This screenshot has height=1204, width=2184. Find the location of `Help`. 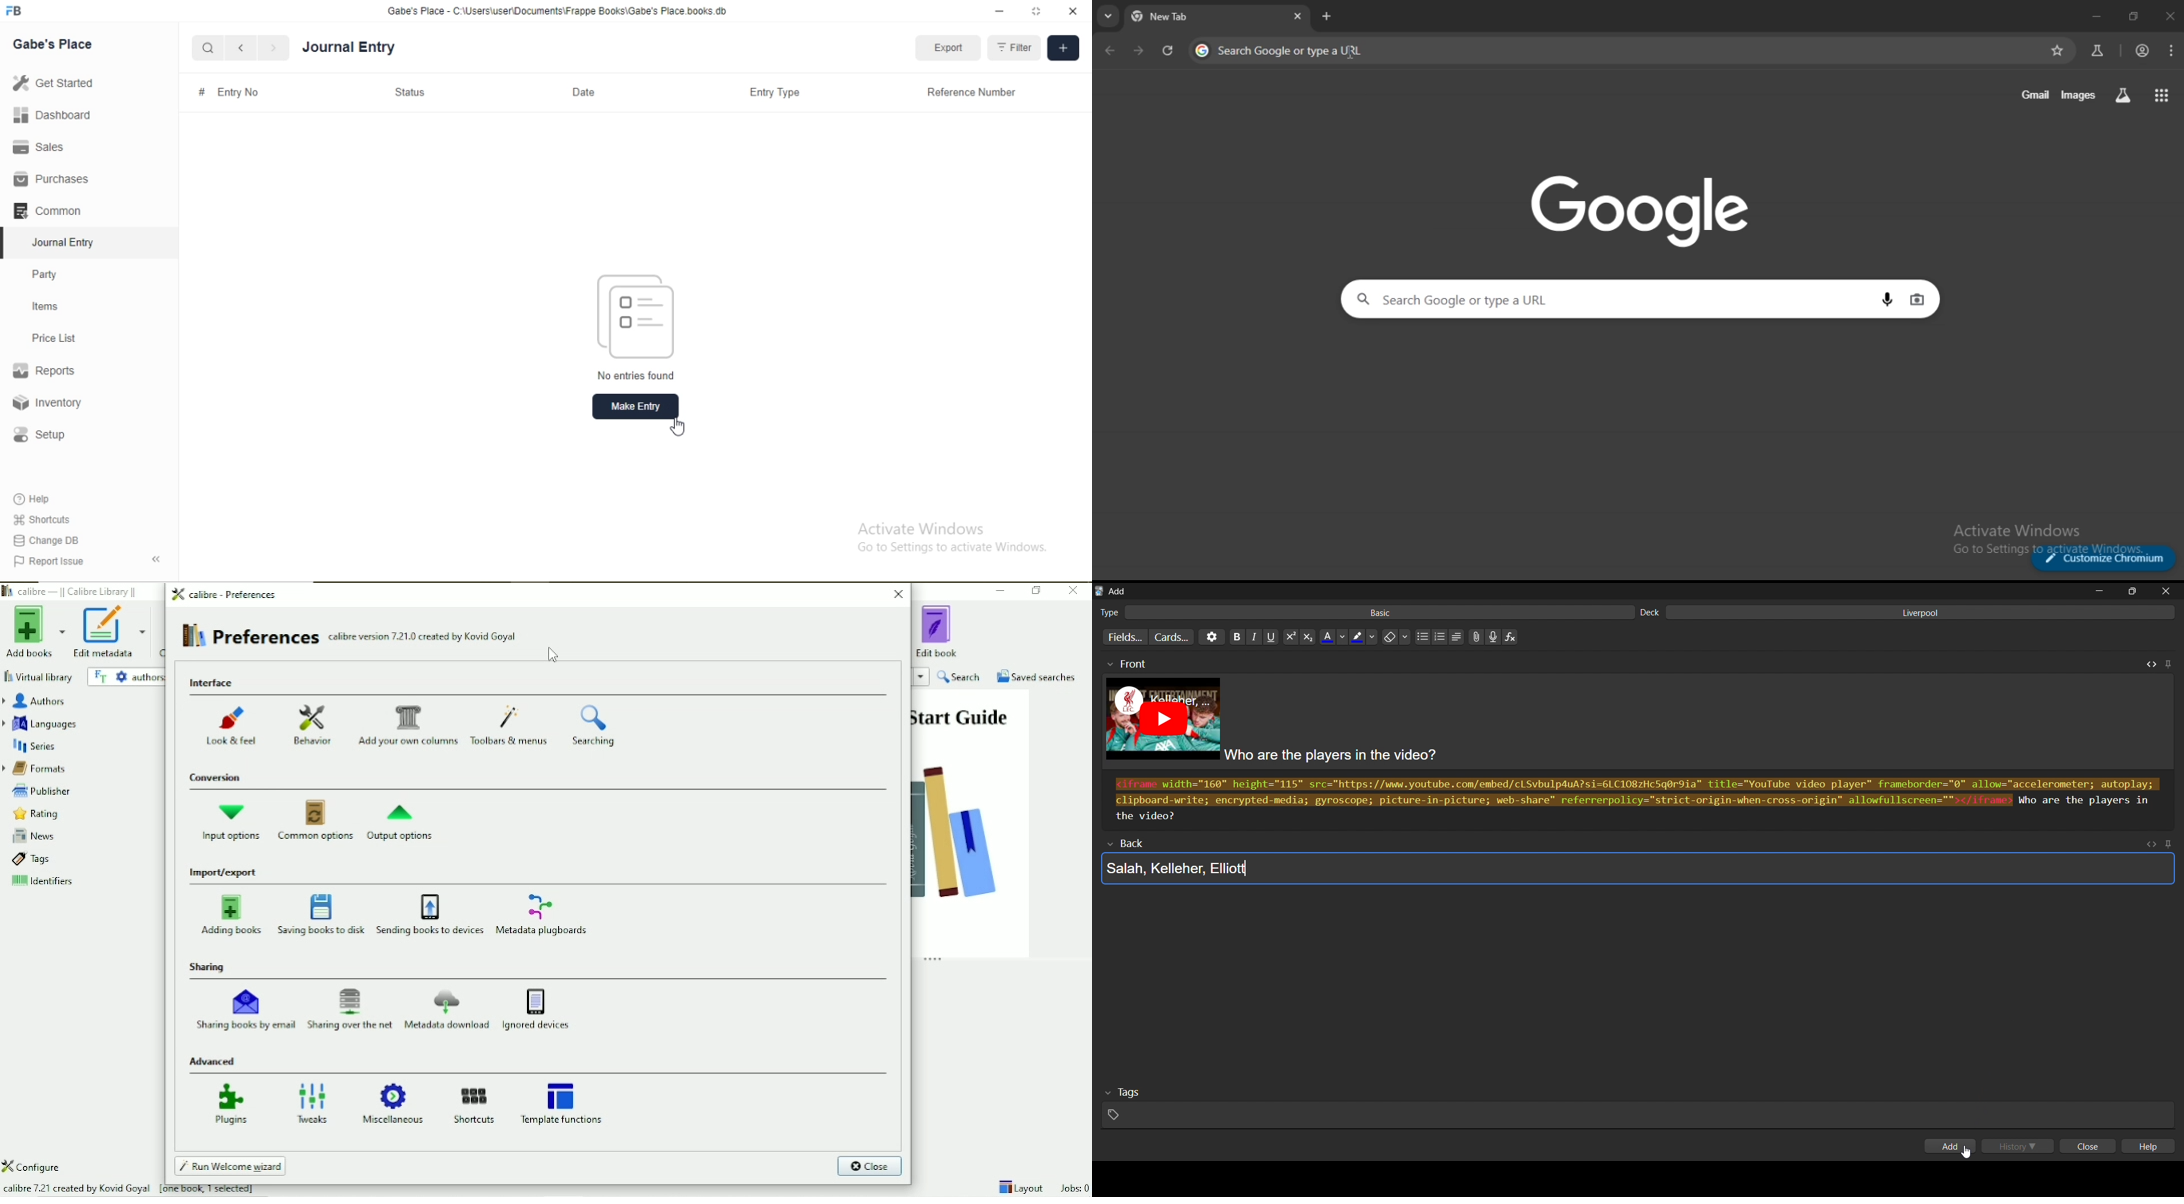

Help is located at coordinates (33, 499).